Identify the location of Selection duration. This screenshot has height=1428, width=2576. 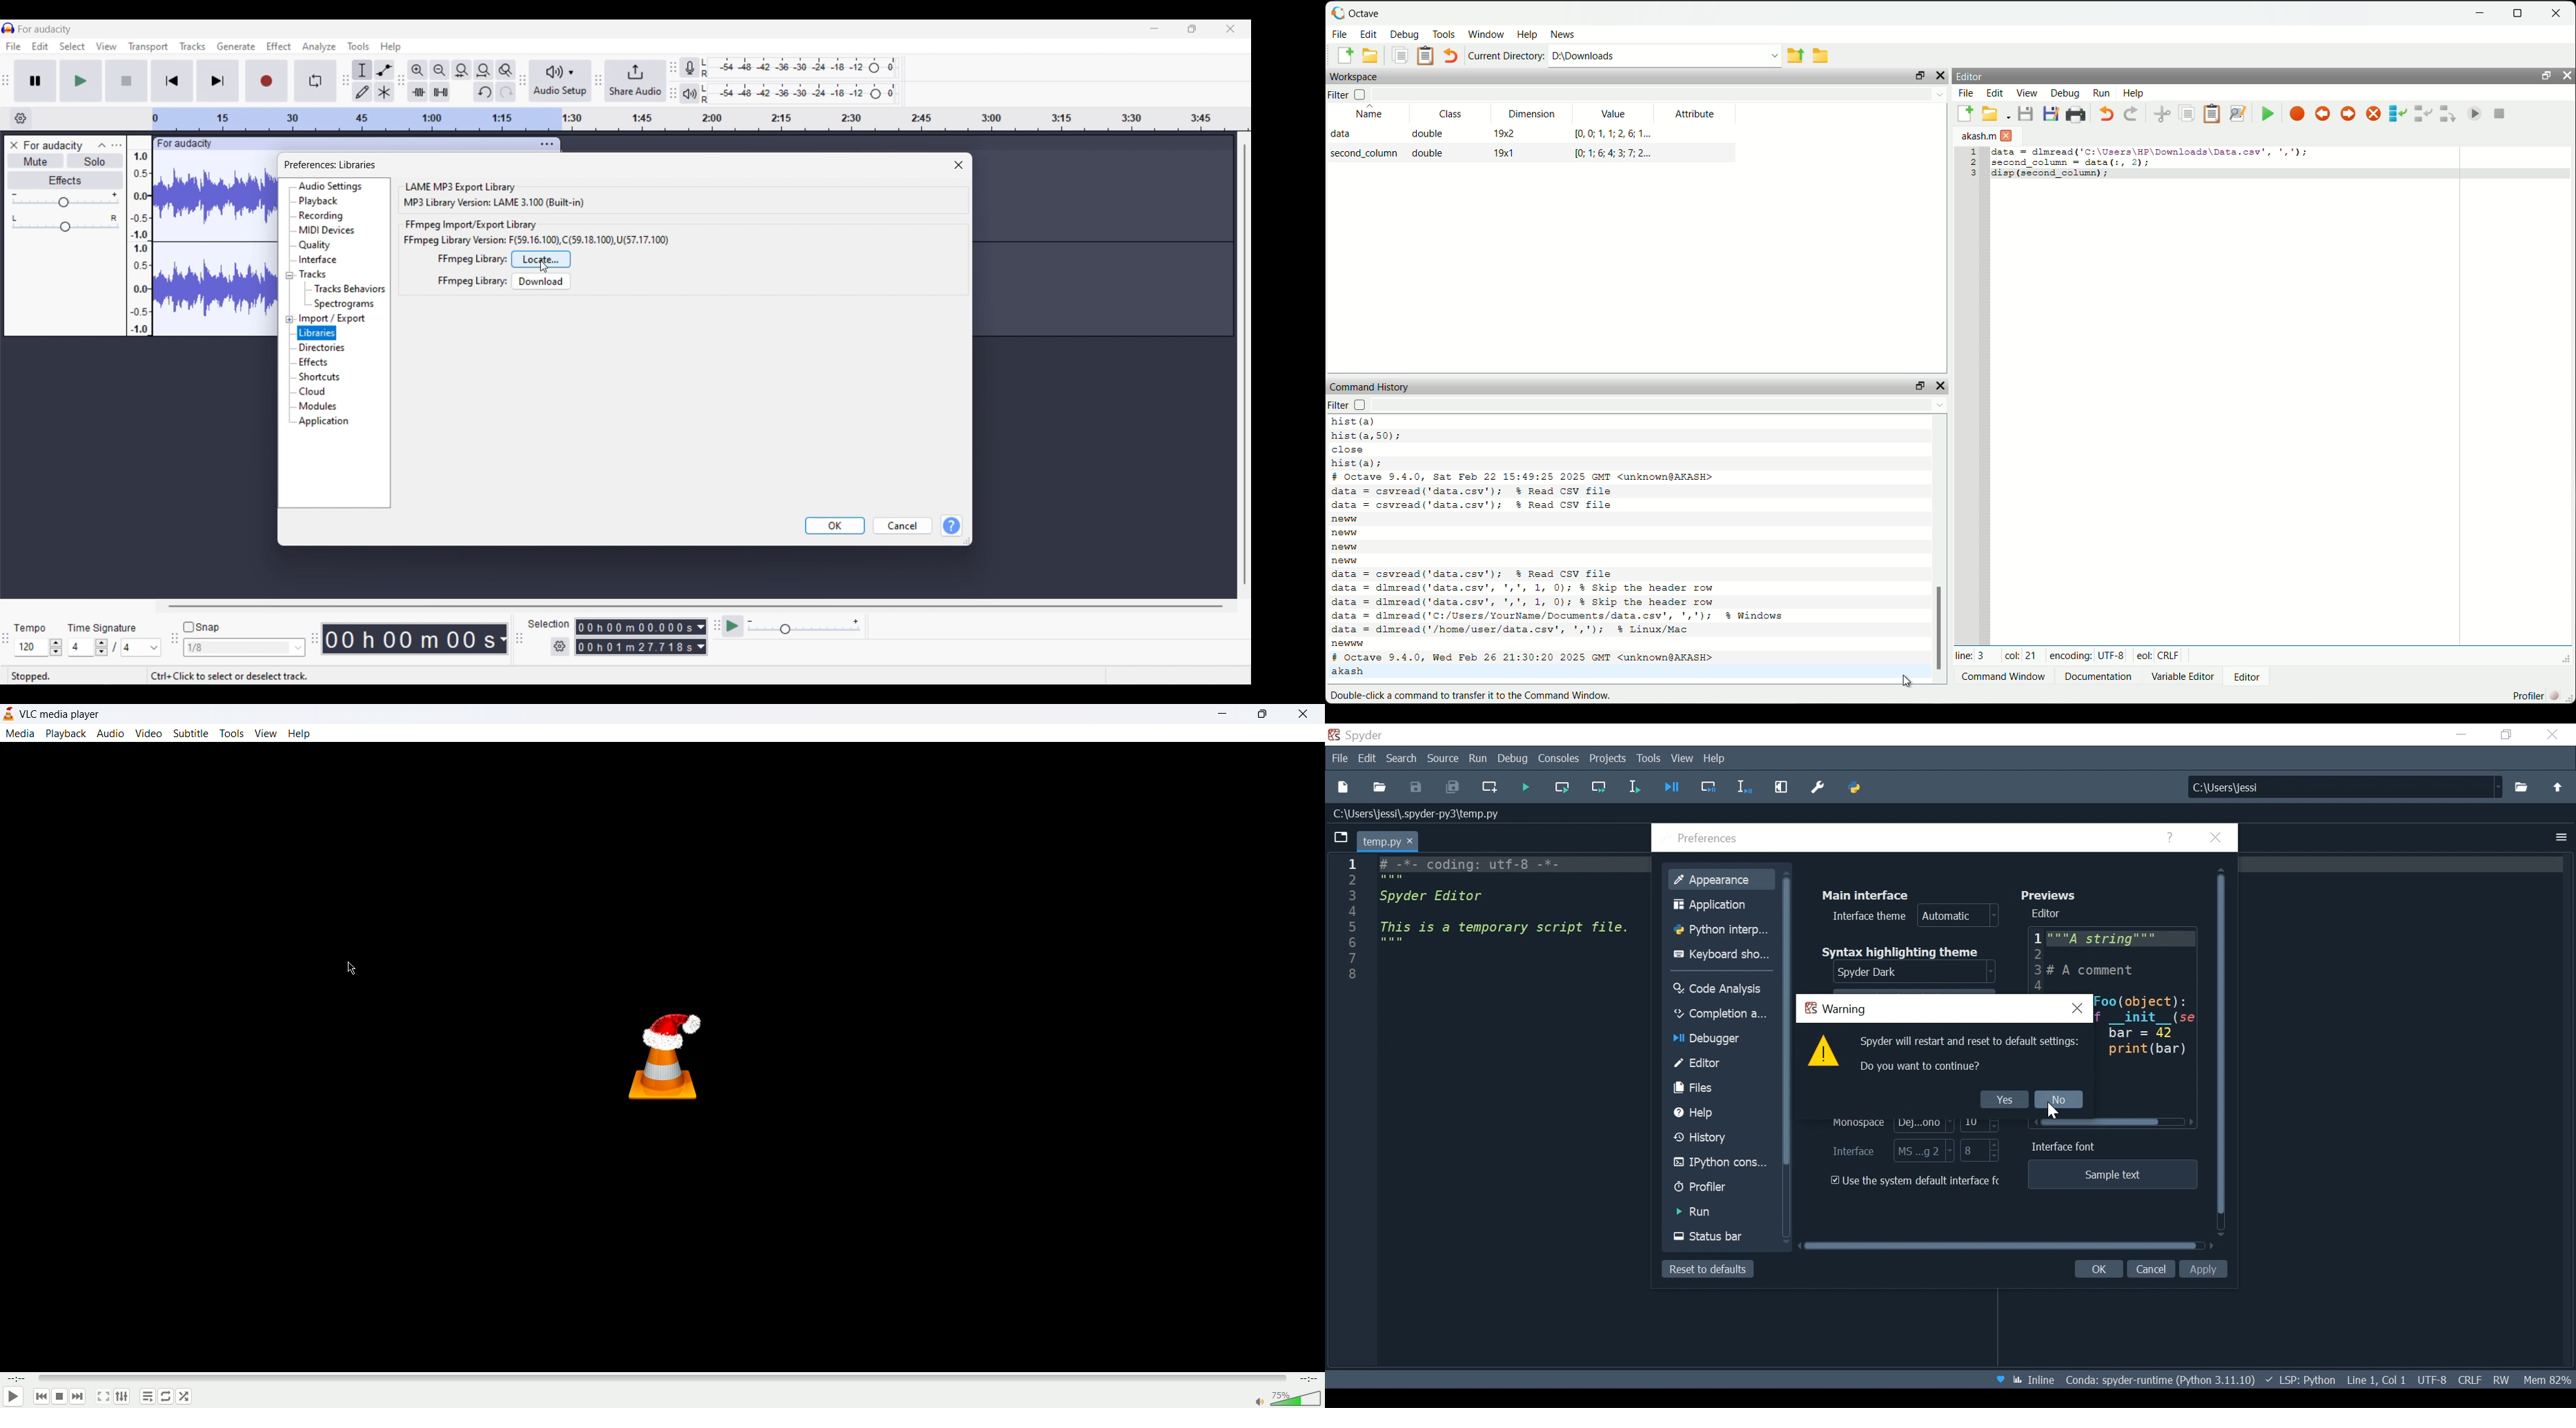
(635, 638).